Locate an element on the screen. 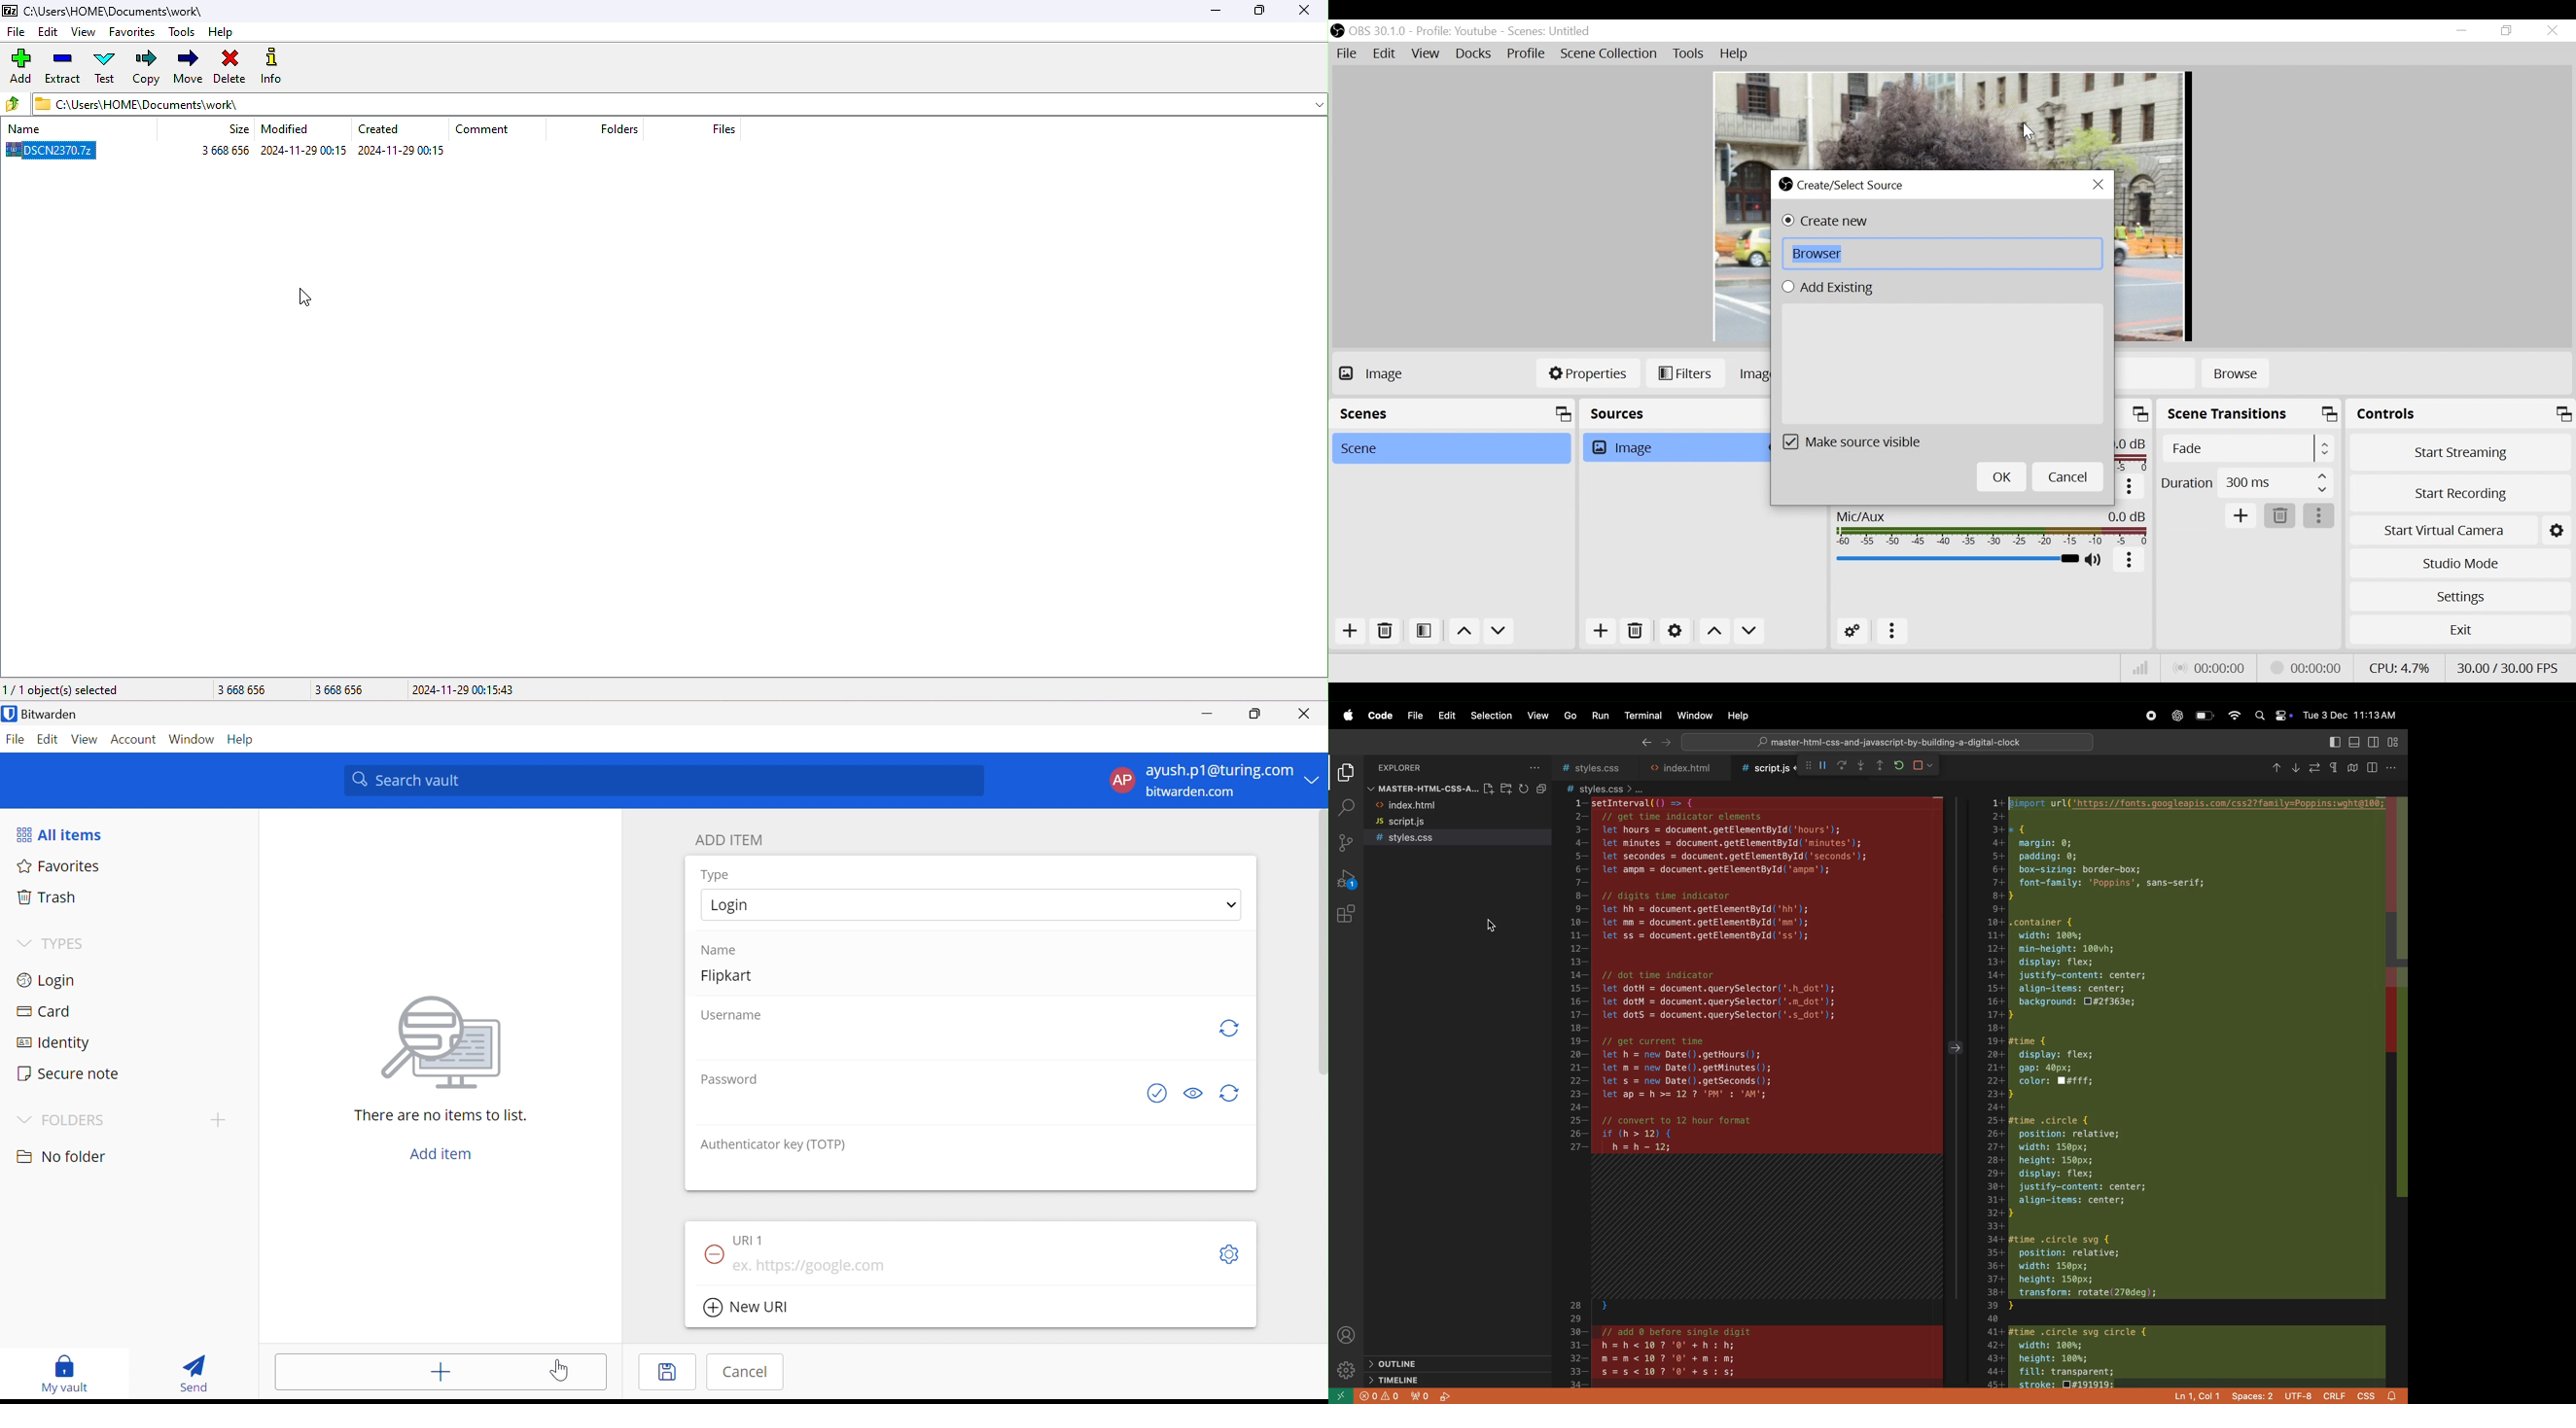  toggle side bar is located at coordinates (2375, 743).